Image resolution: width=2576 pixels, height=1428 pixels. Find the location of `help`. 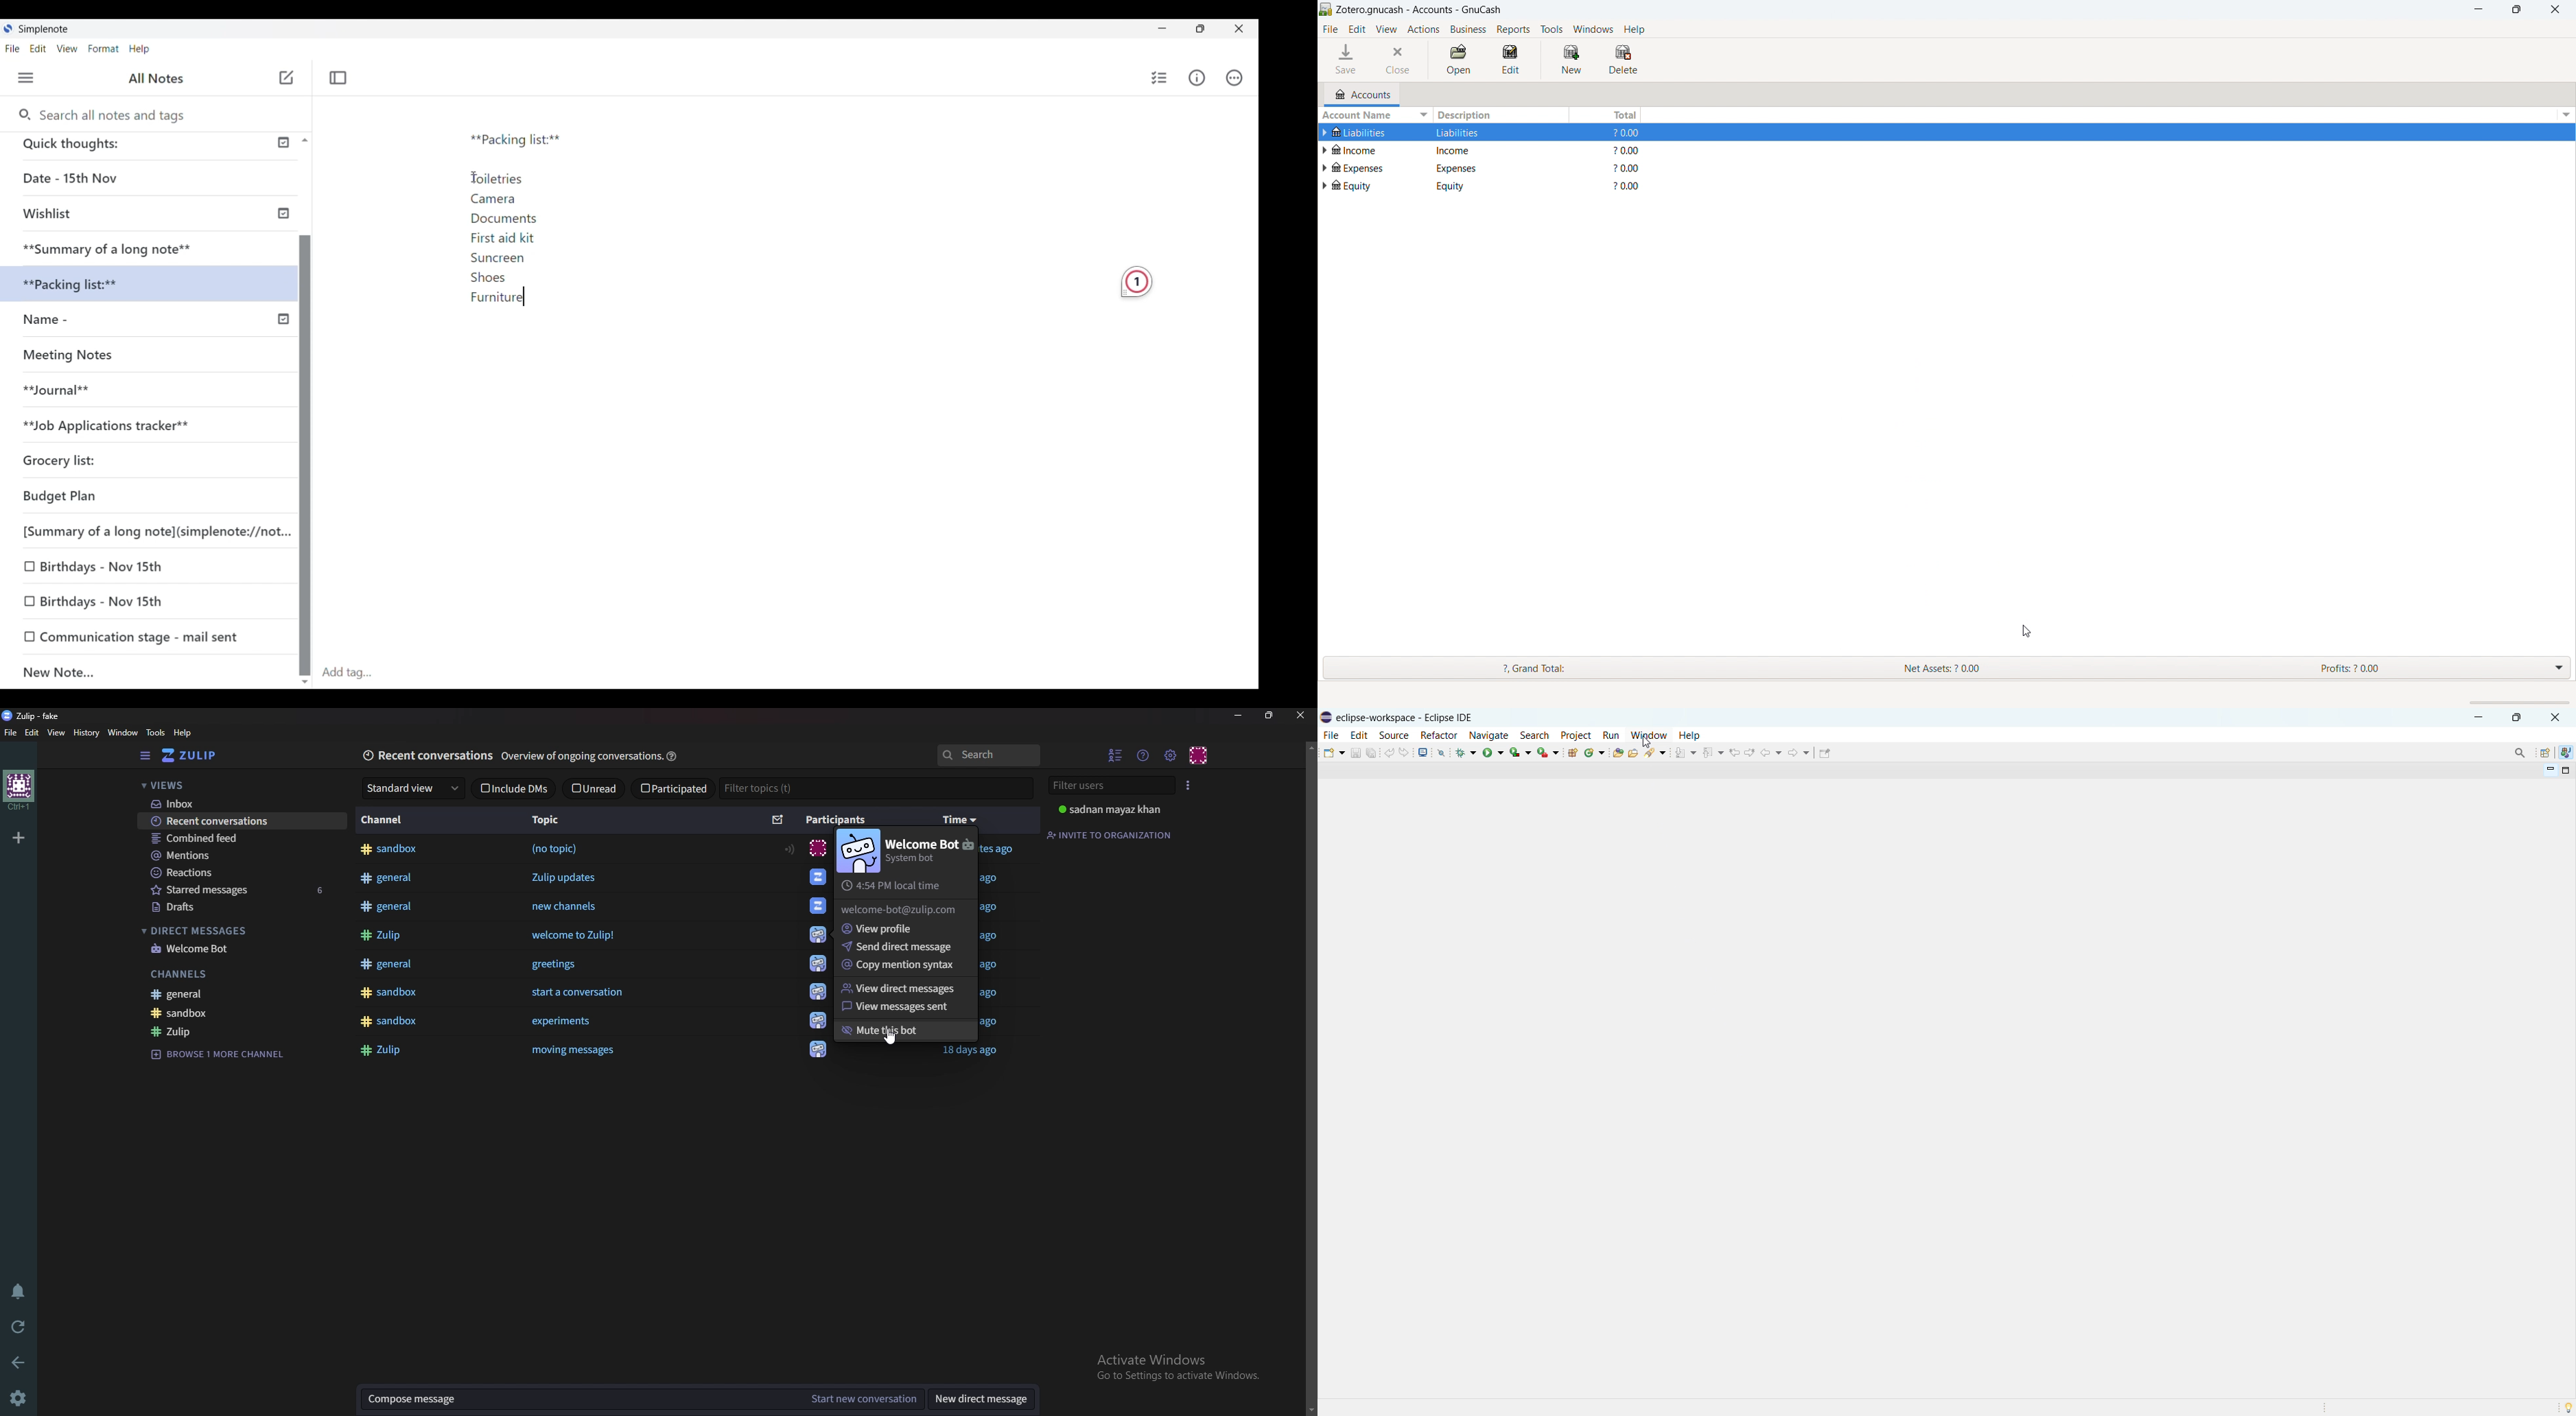

help is located at coordinates (1634, 29).